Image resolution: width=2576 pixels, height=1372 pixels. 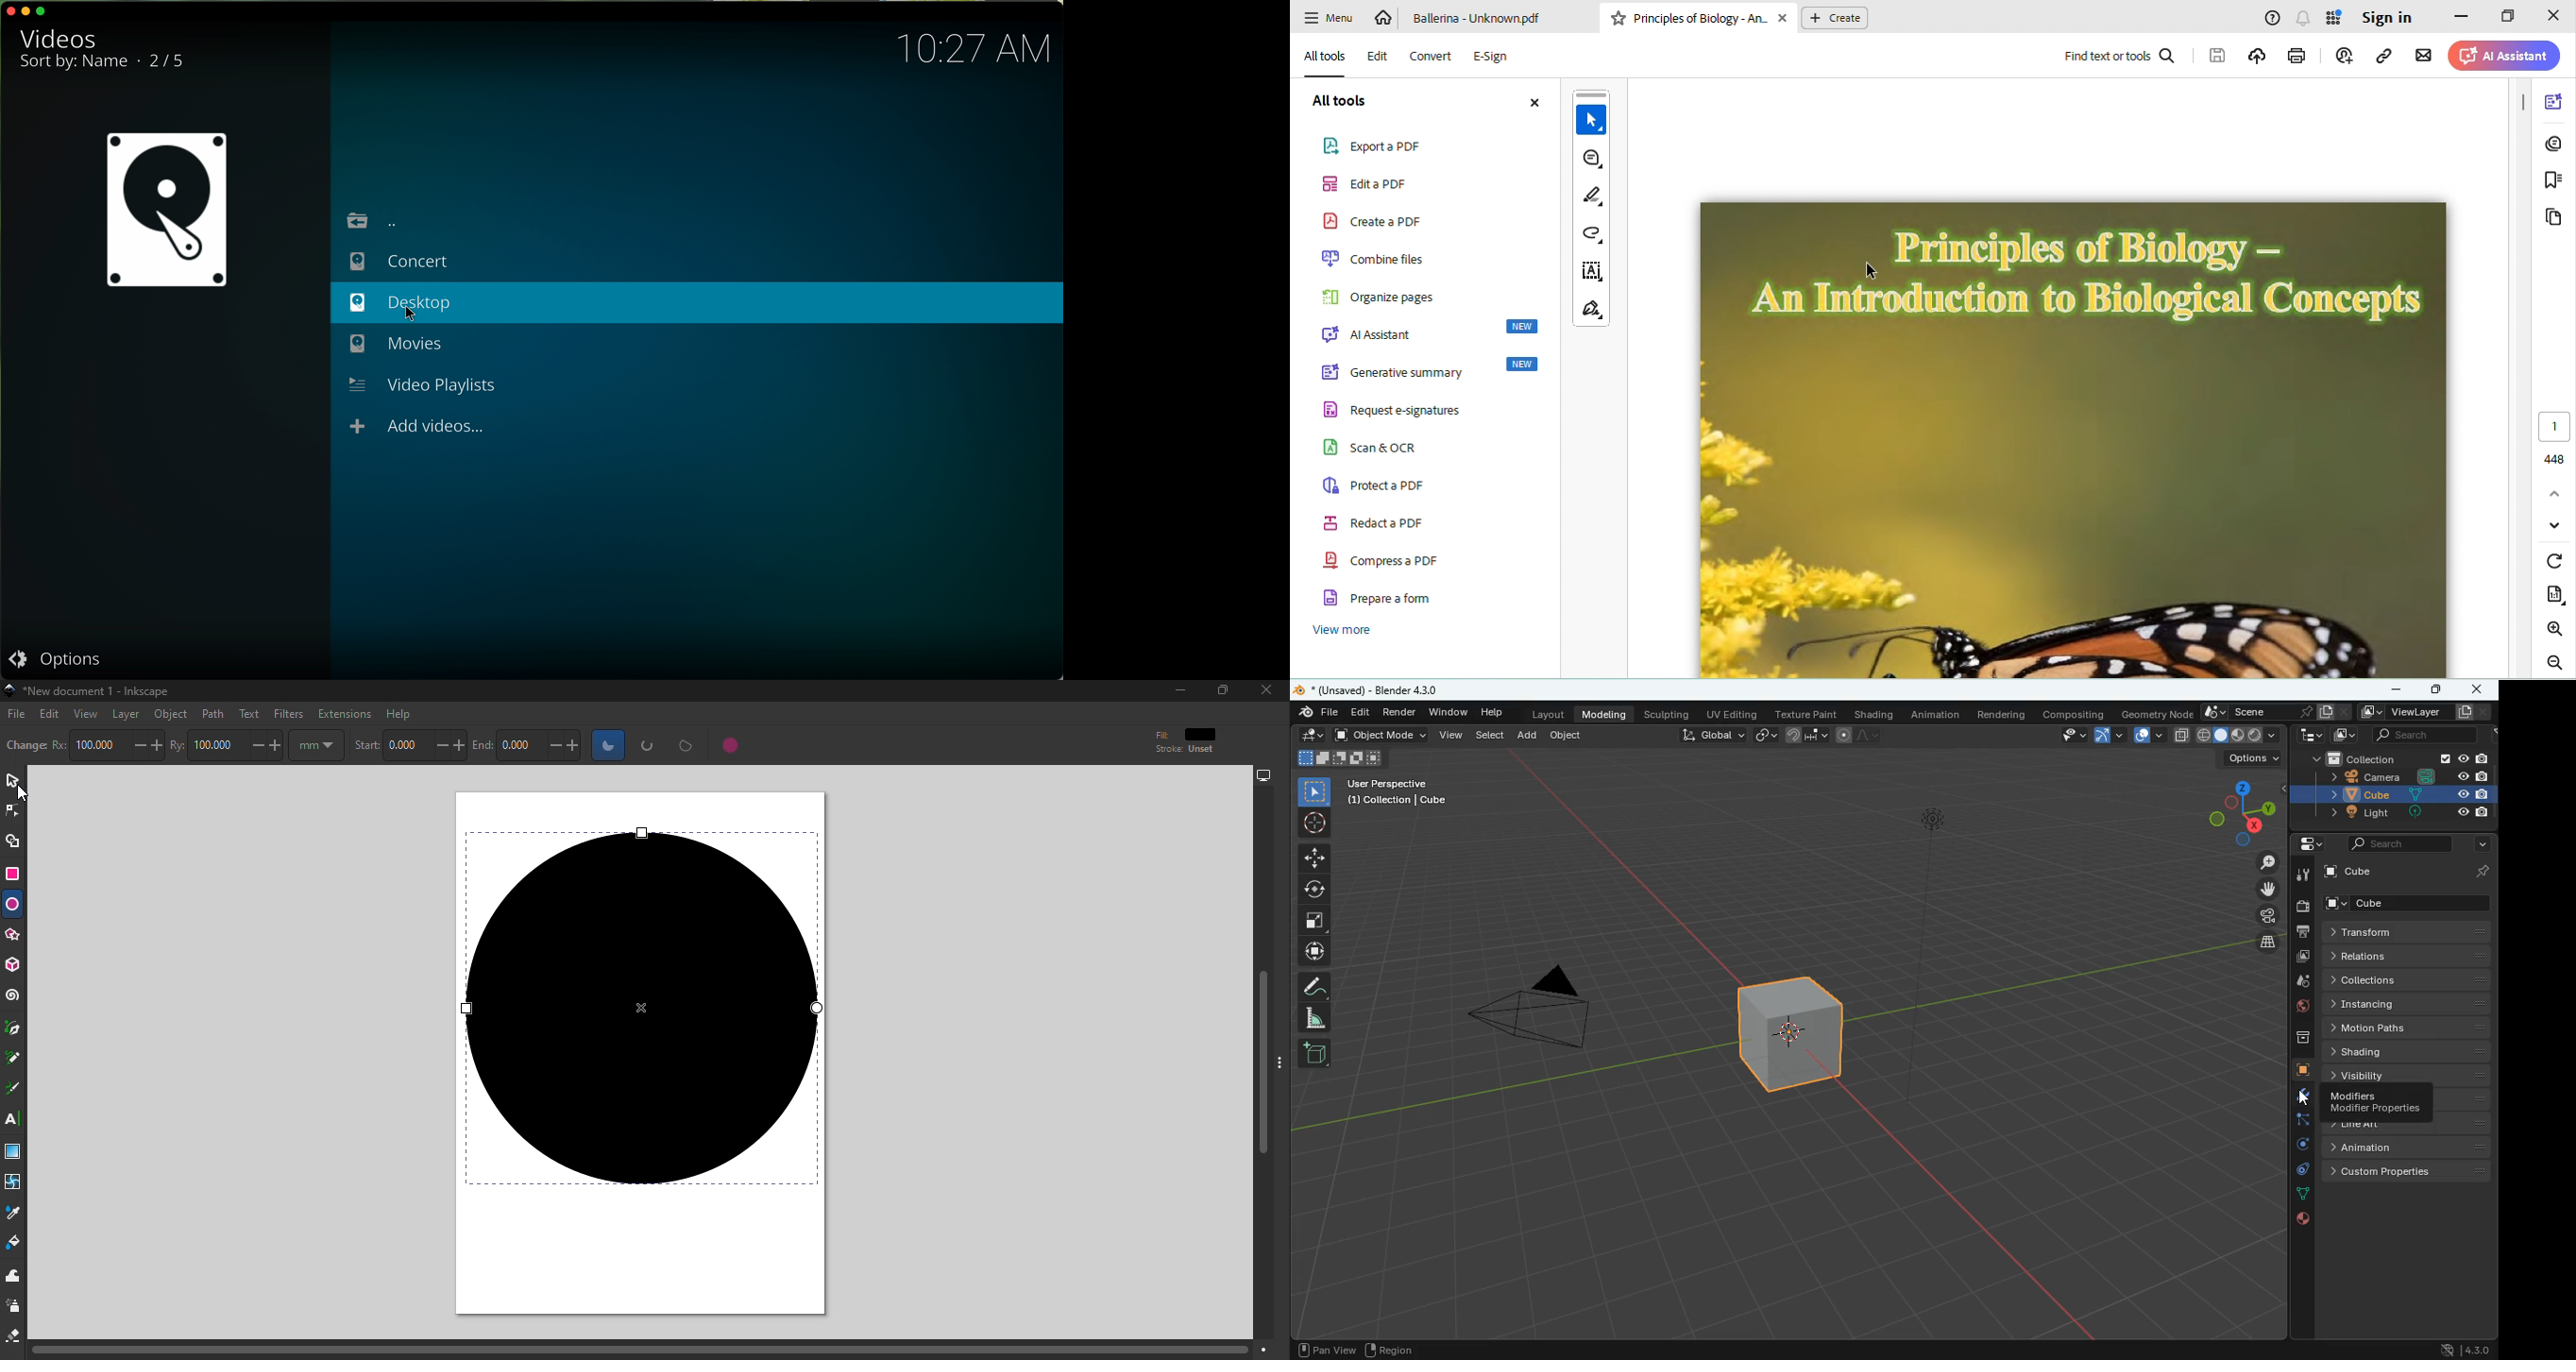 What do you see at coordinates (1785, 17) in the screenshot?
I see `close` at bounding box center [1785, 17].